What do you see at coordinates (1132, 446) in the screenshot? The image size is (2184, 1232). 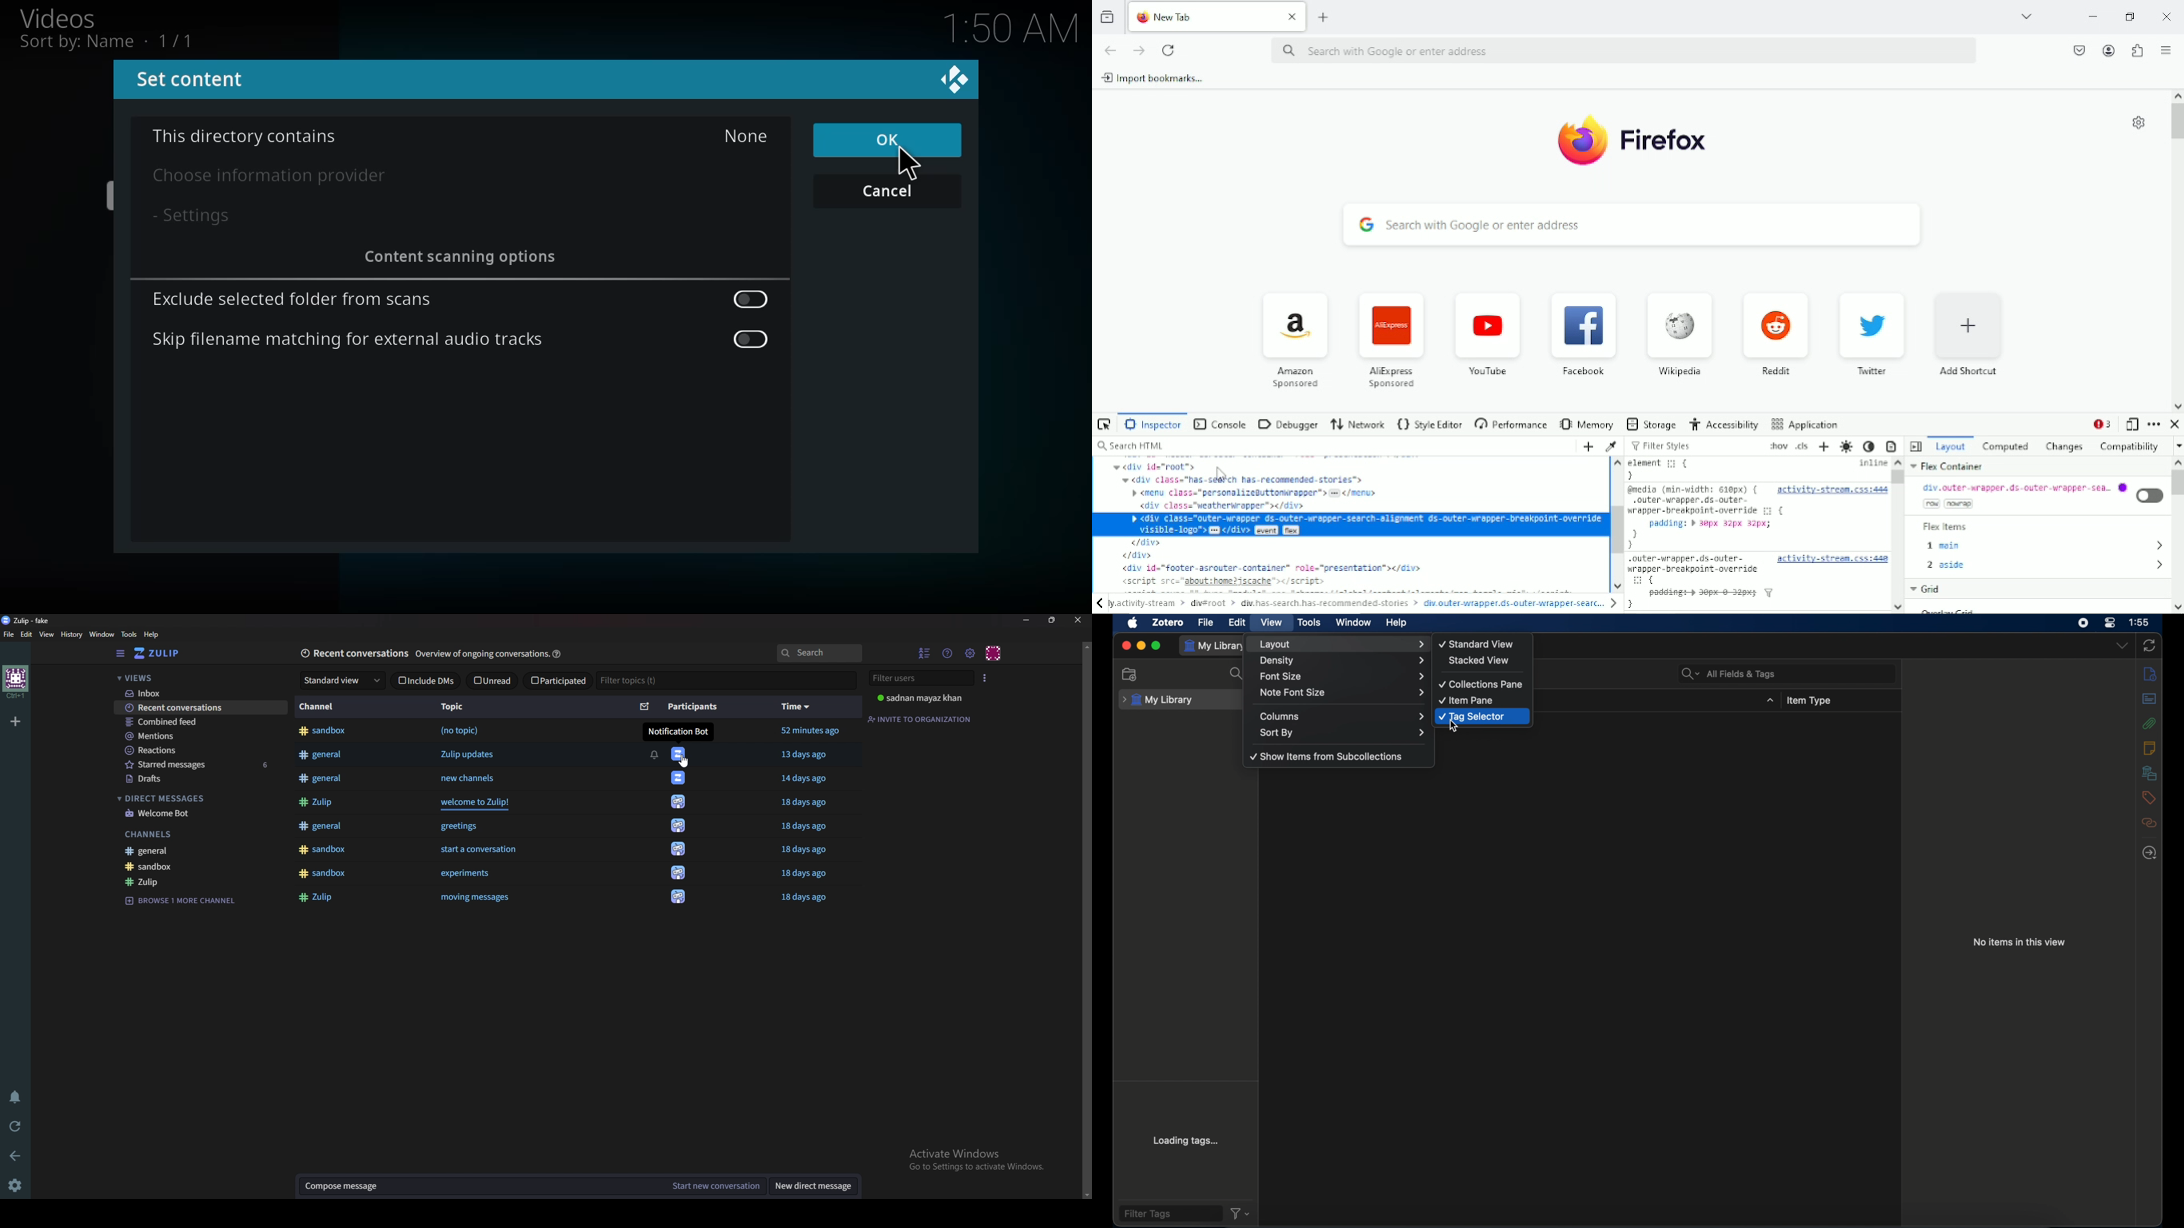 I see `Search HTML` at bounding box center [1132, 446].